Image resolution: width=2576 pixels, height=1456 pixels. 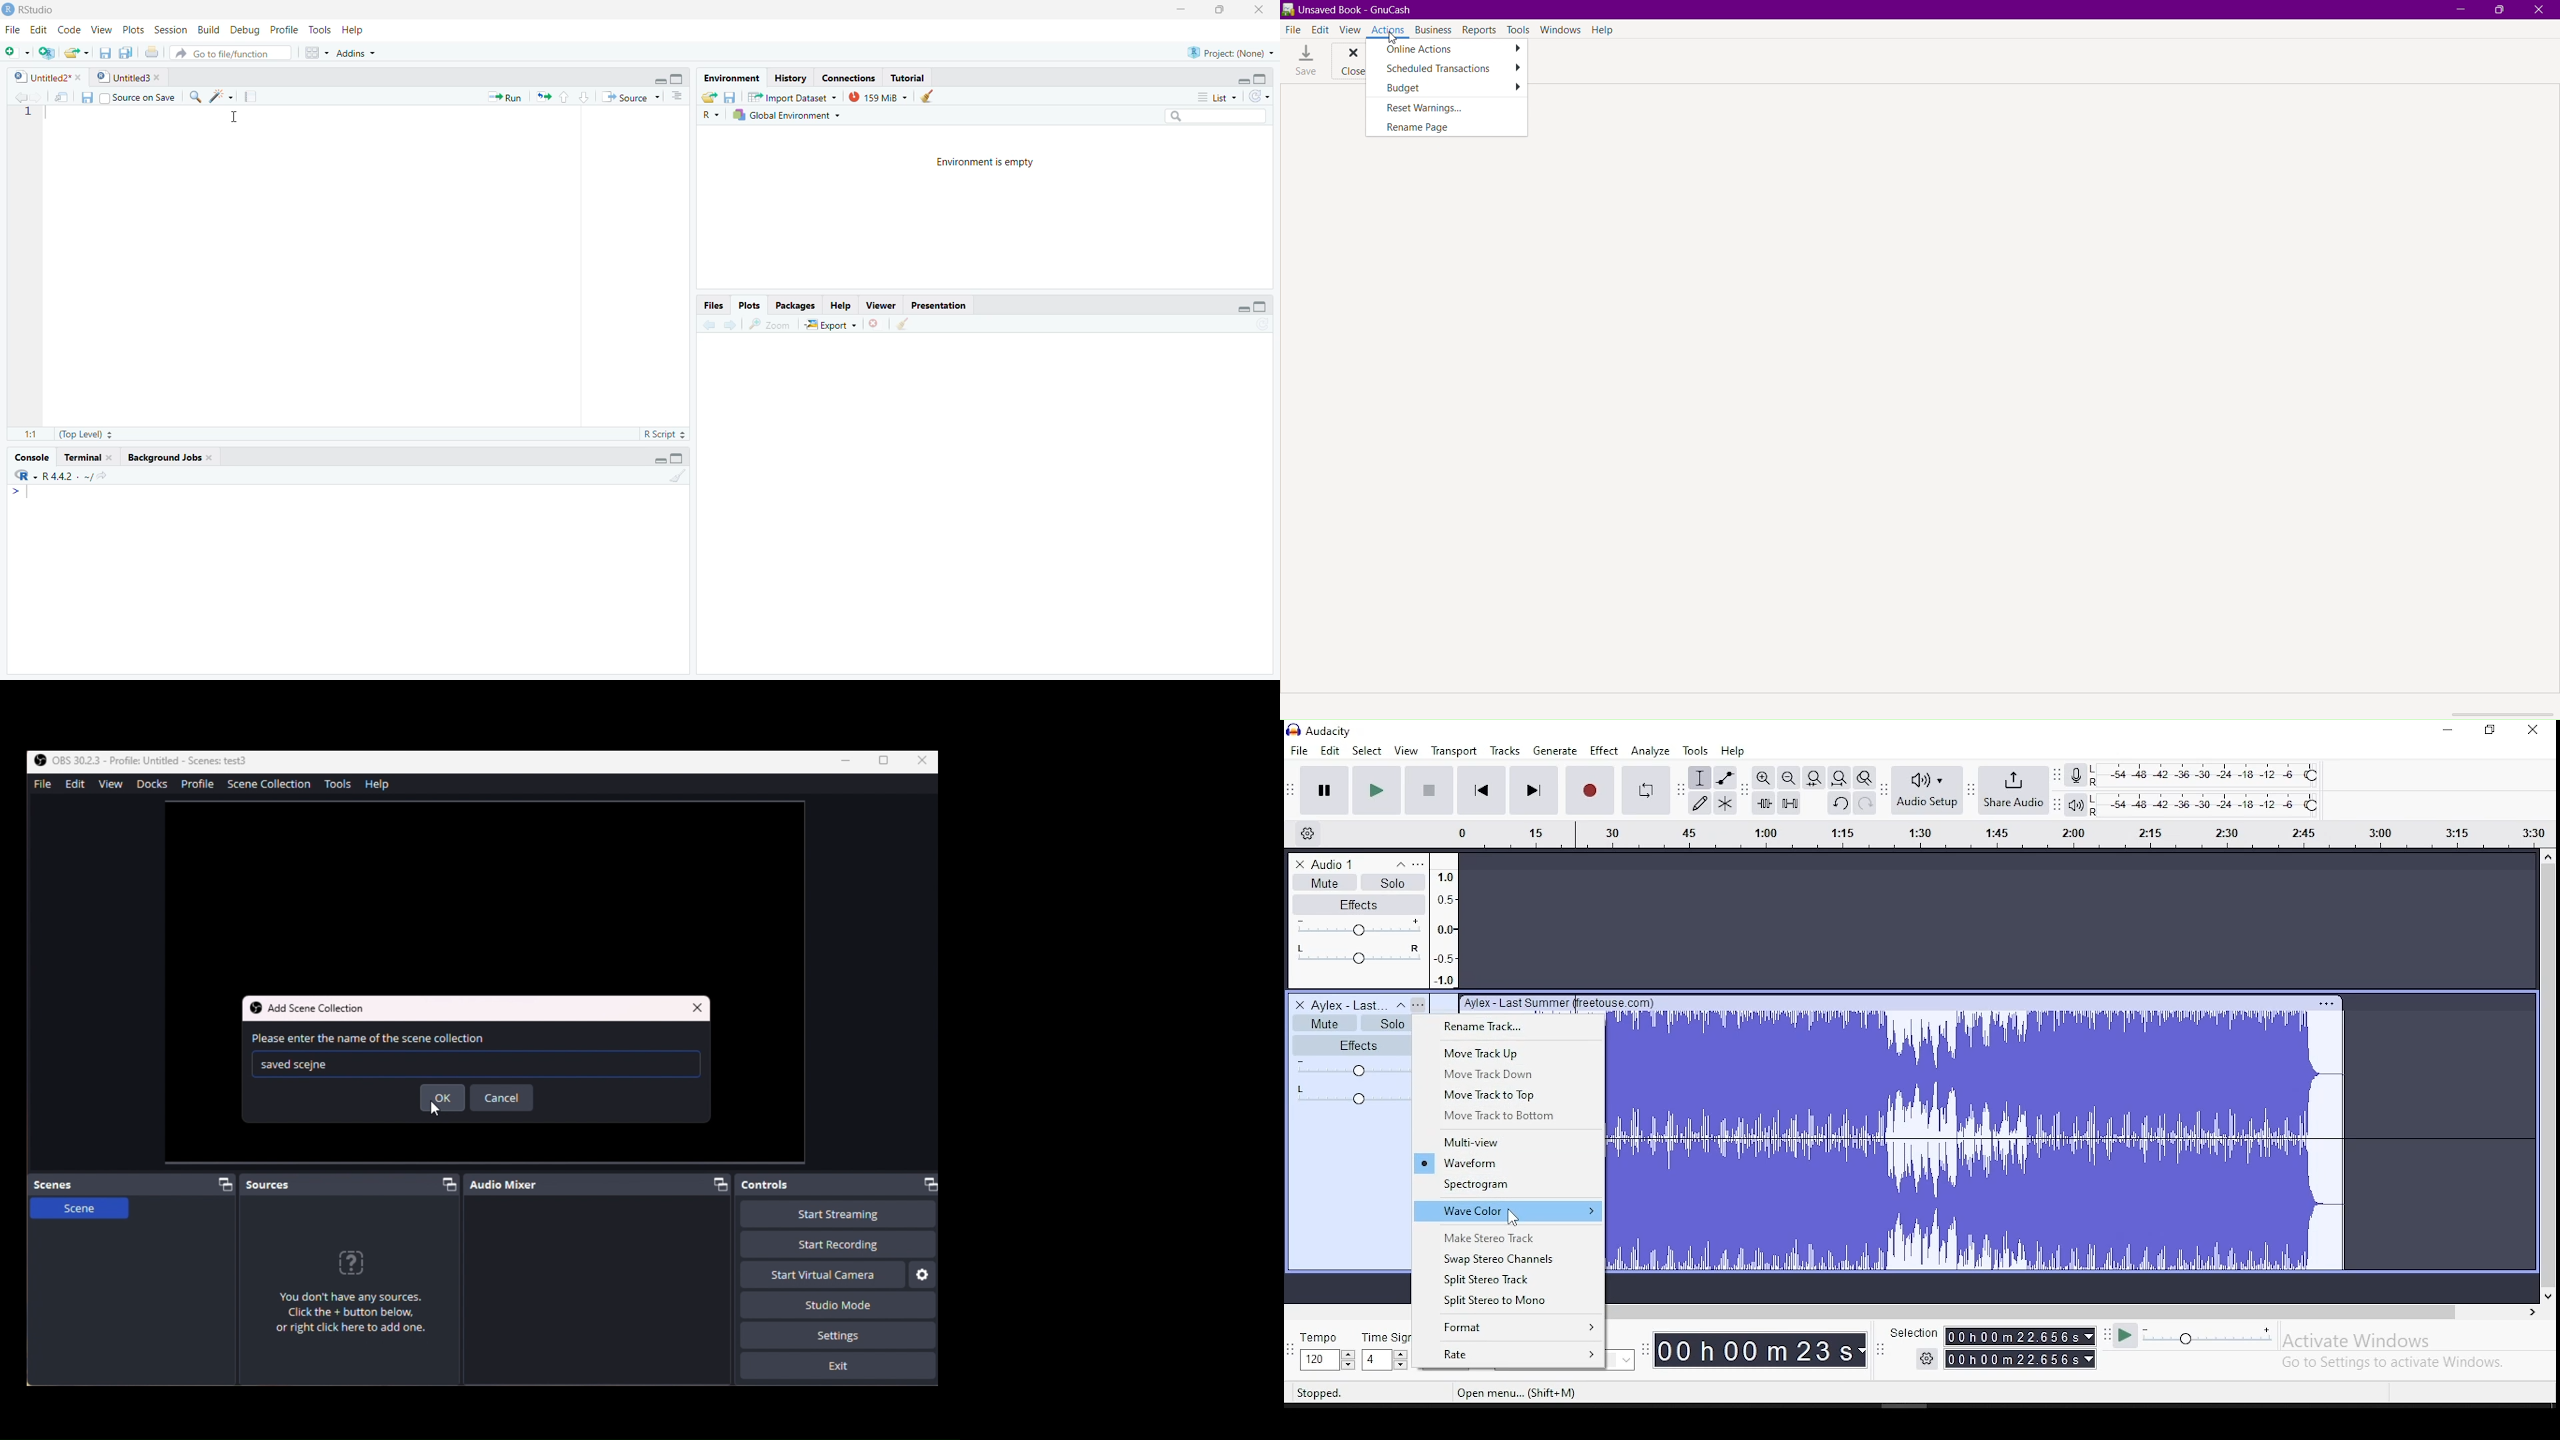 I want to click on Find/Replace, so click(x=195, y=95).